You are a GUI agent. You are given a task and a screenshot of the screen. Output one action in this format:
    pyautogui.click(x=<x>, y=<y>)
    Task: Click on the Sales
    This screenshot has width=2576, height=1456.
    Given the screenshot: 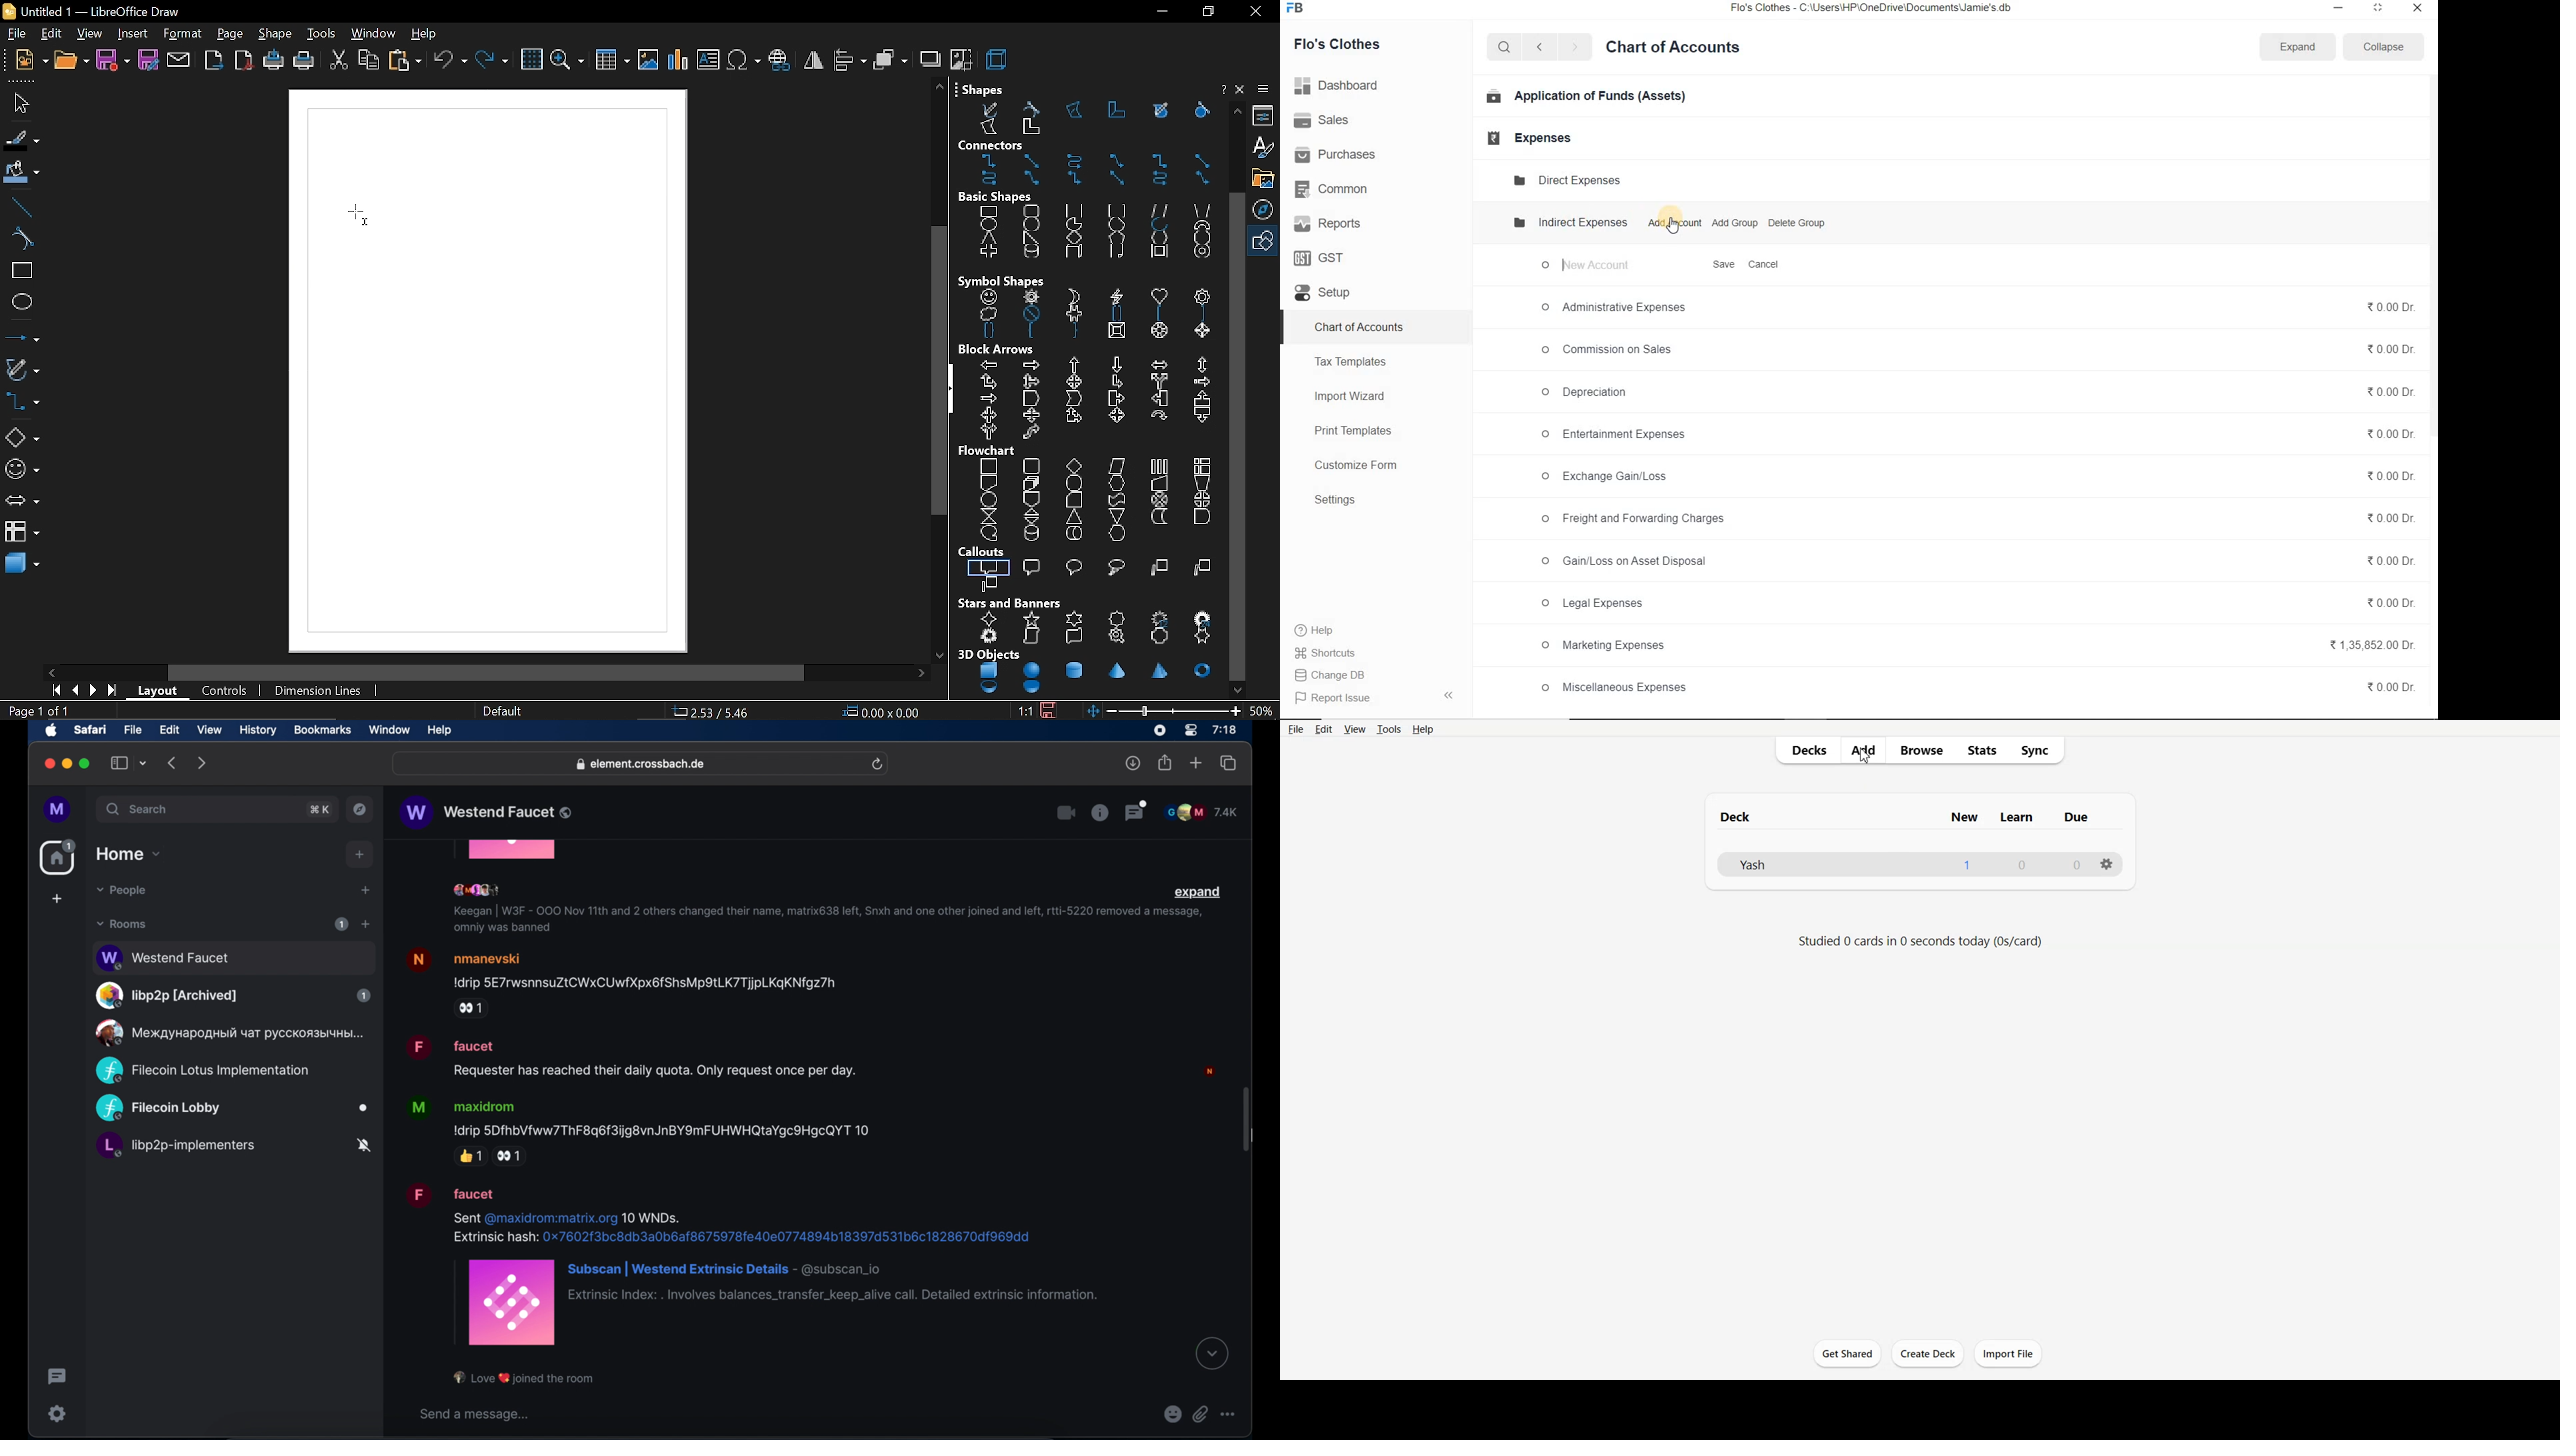 What is the action you would take?
    pyautogui.click(x=1324, y=120)
    